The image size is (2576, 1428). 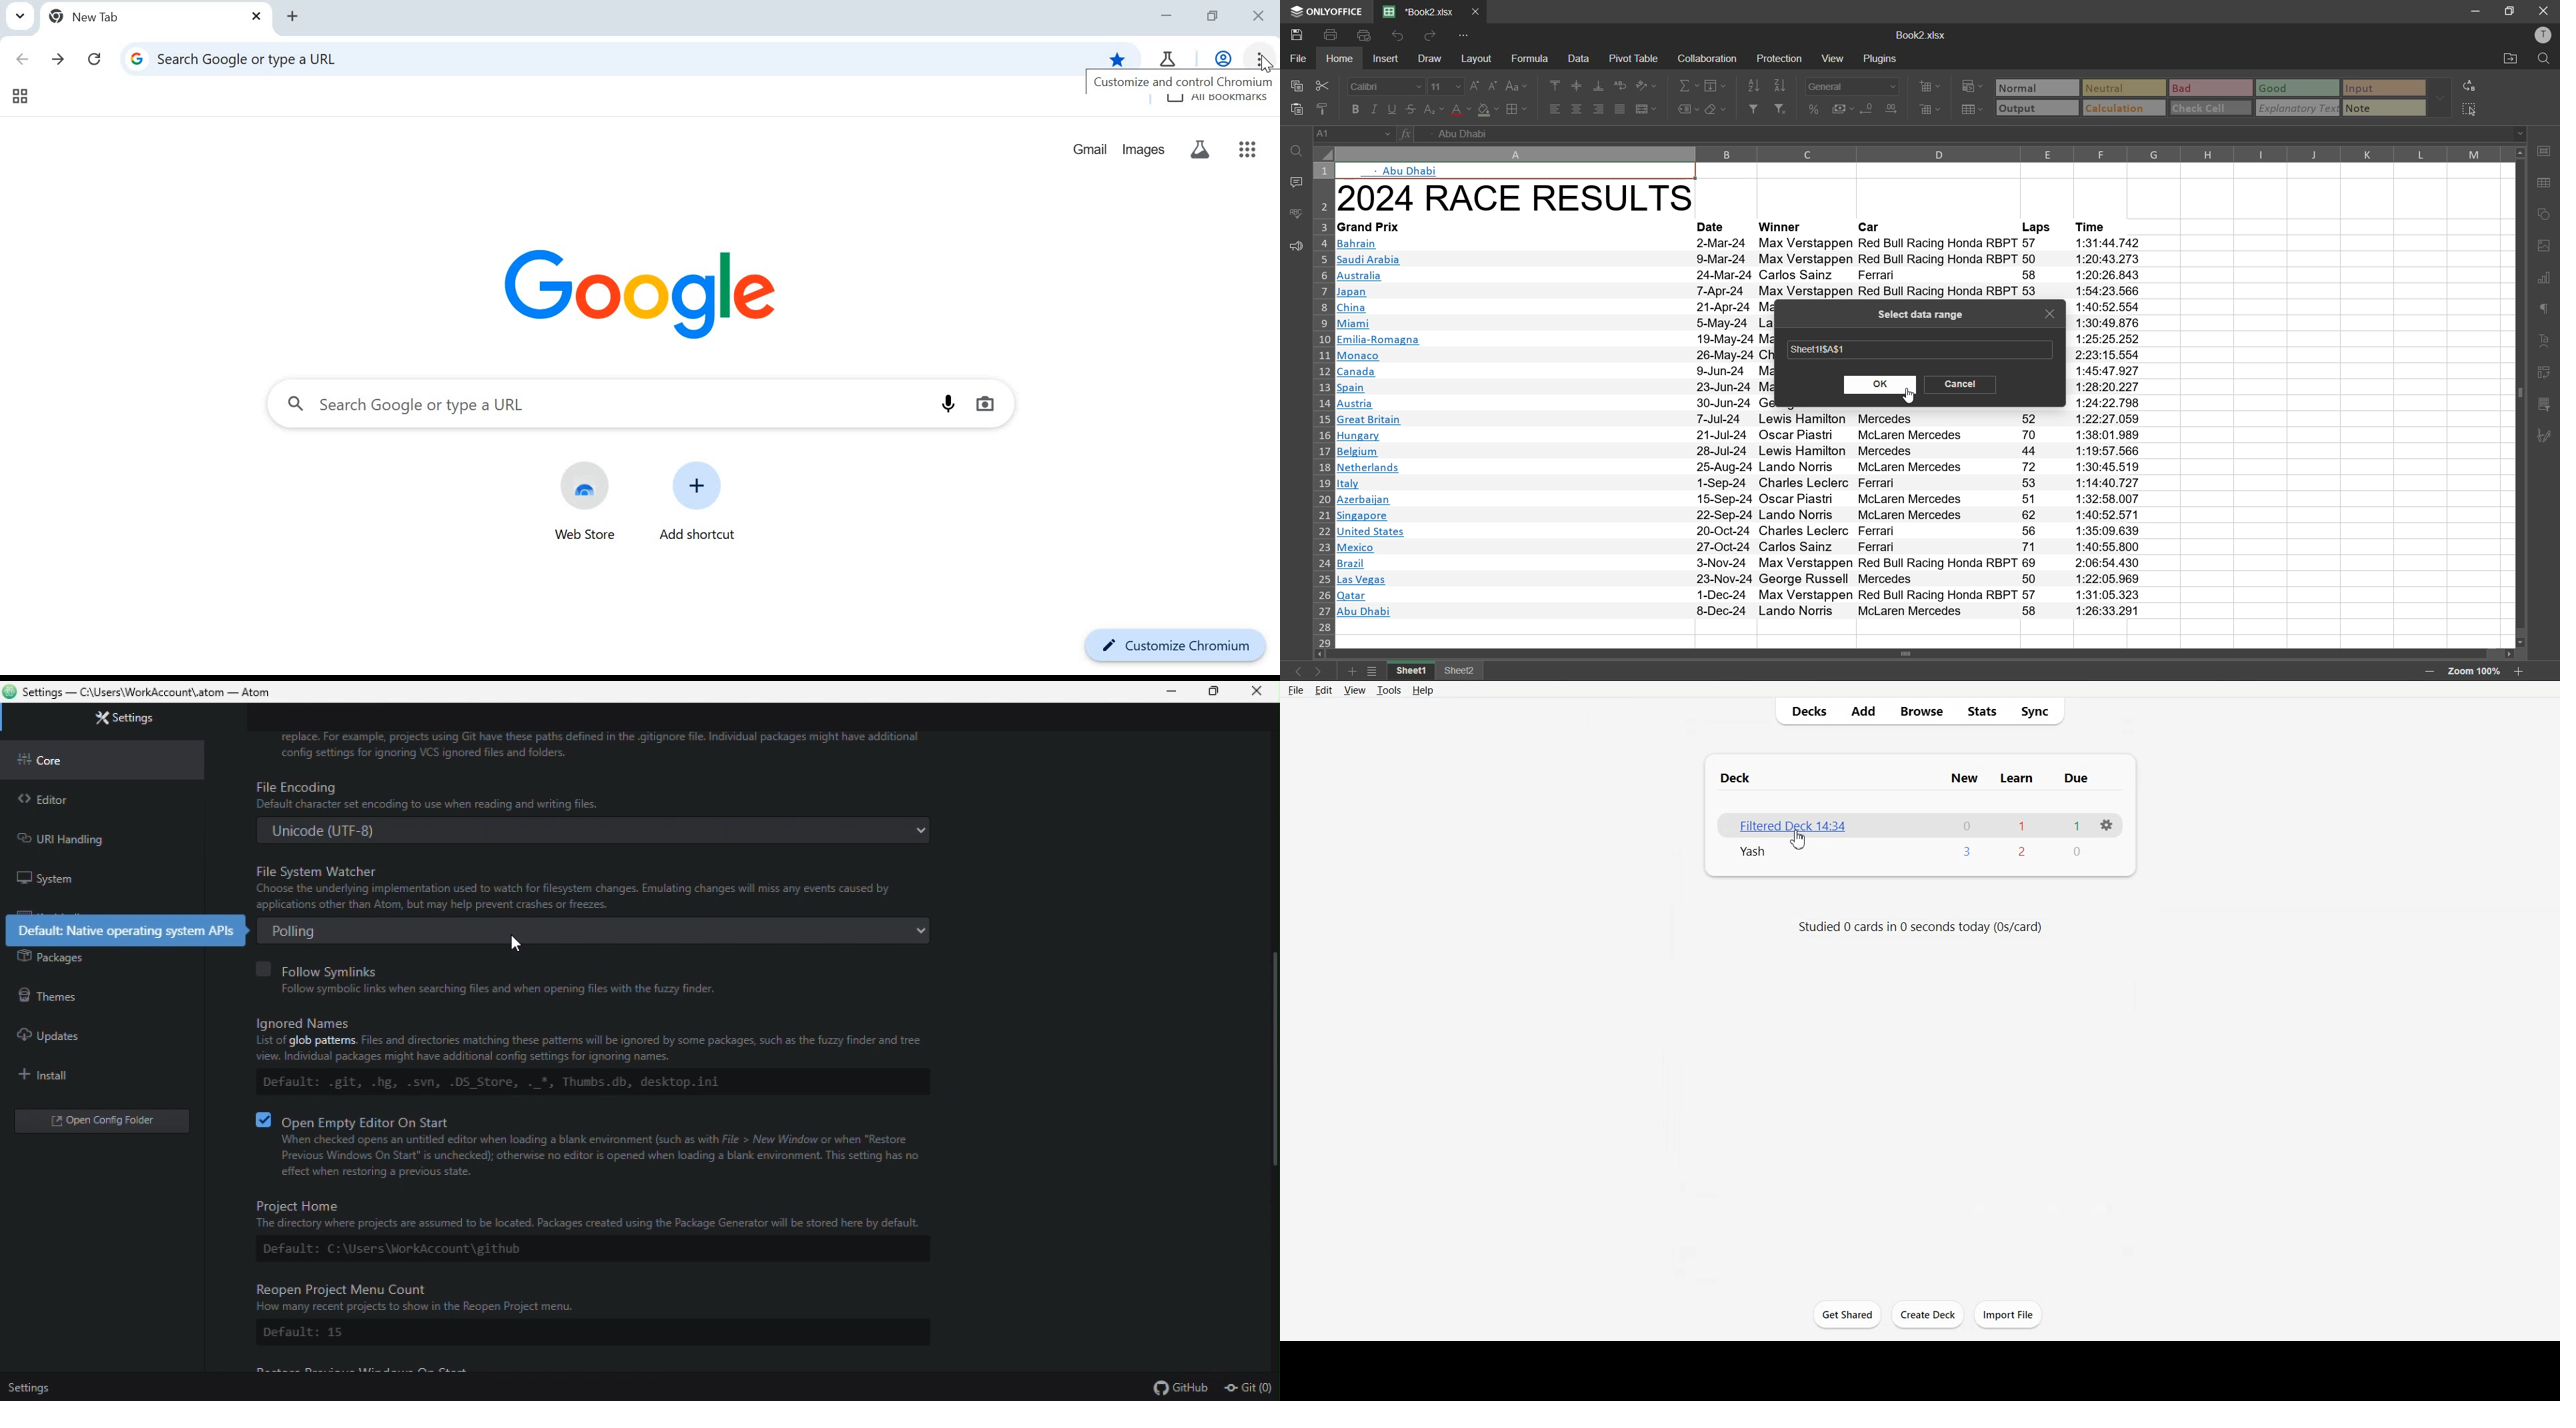 What do you see at coordinates (2513, 397) in the screenshot?
I see `Horizontal Scrollbar` at bounding box center [2513, 397].